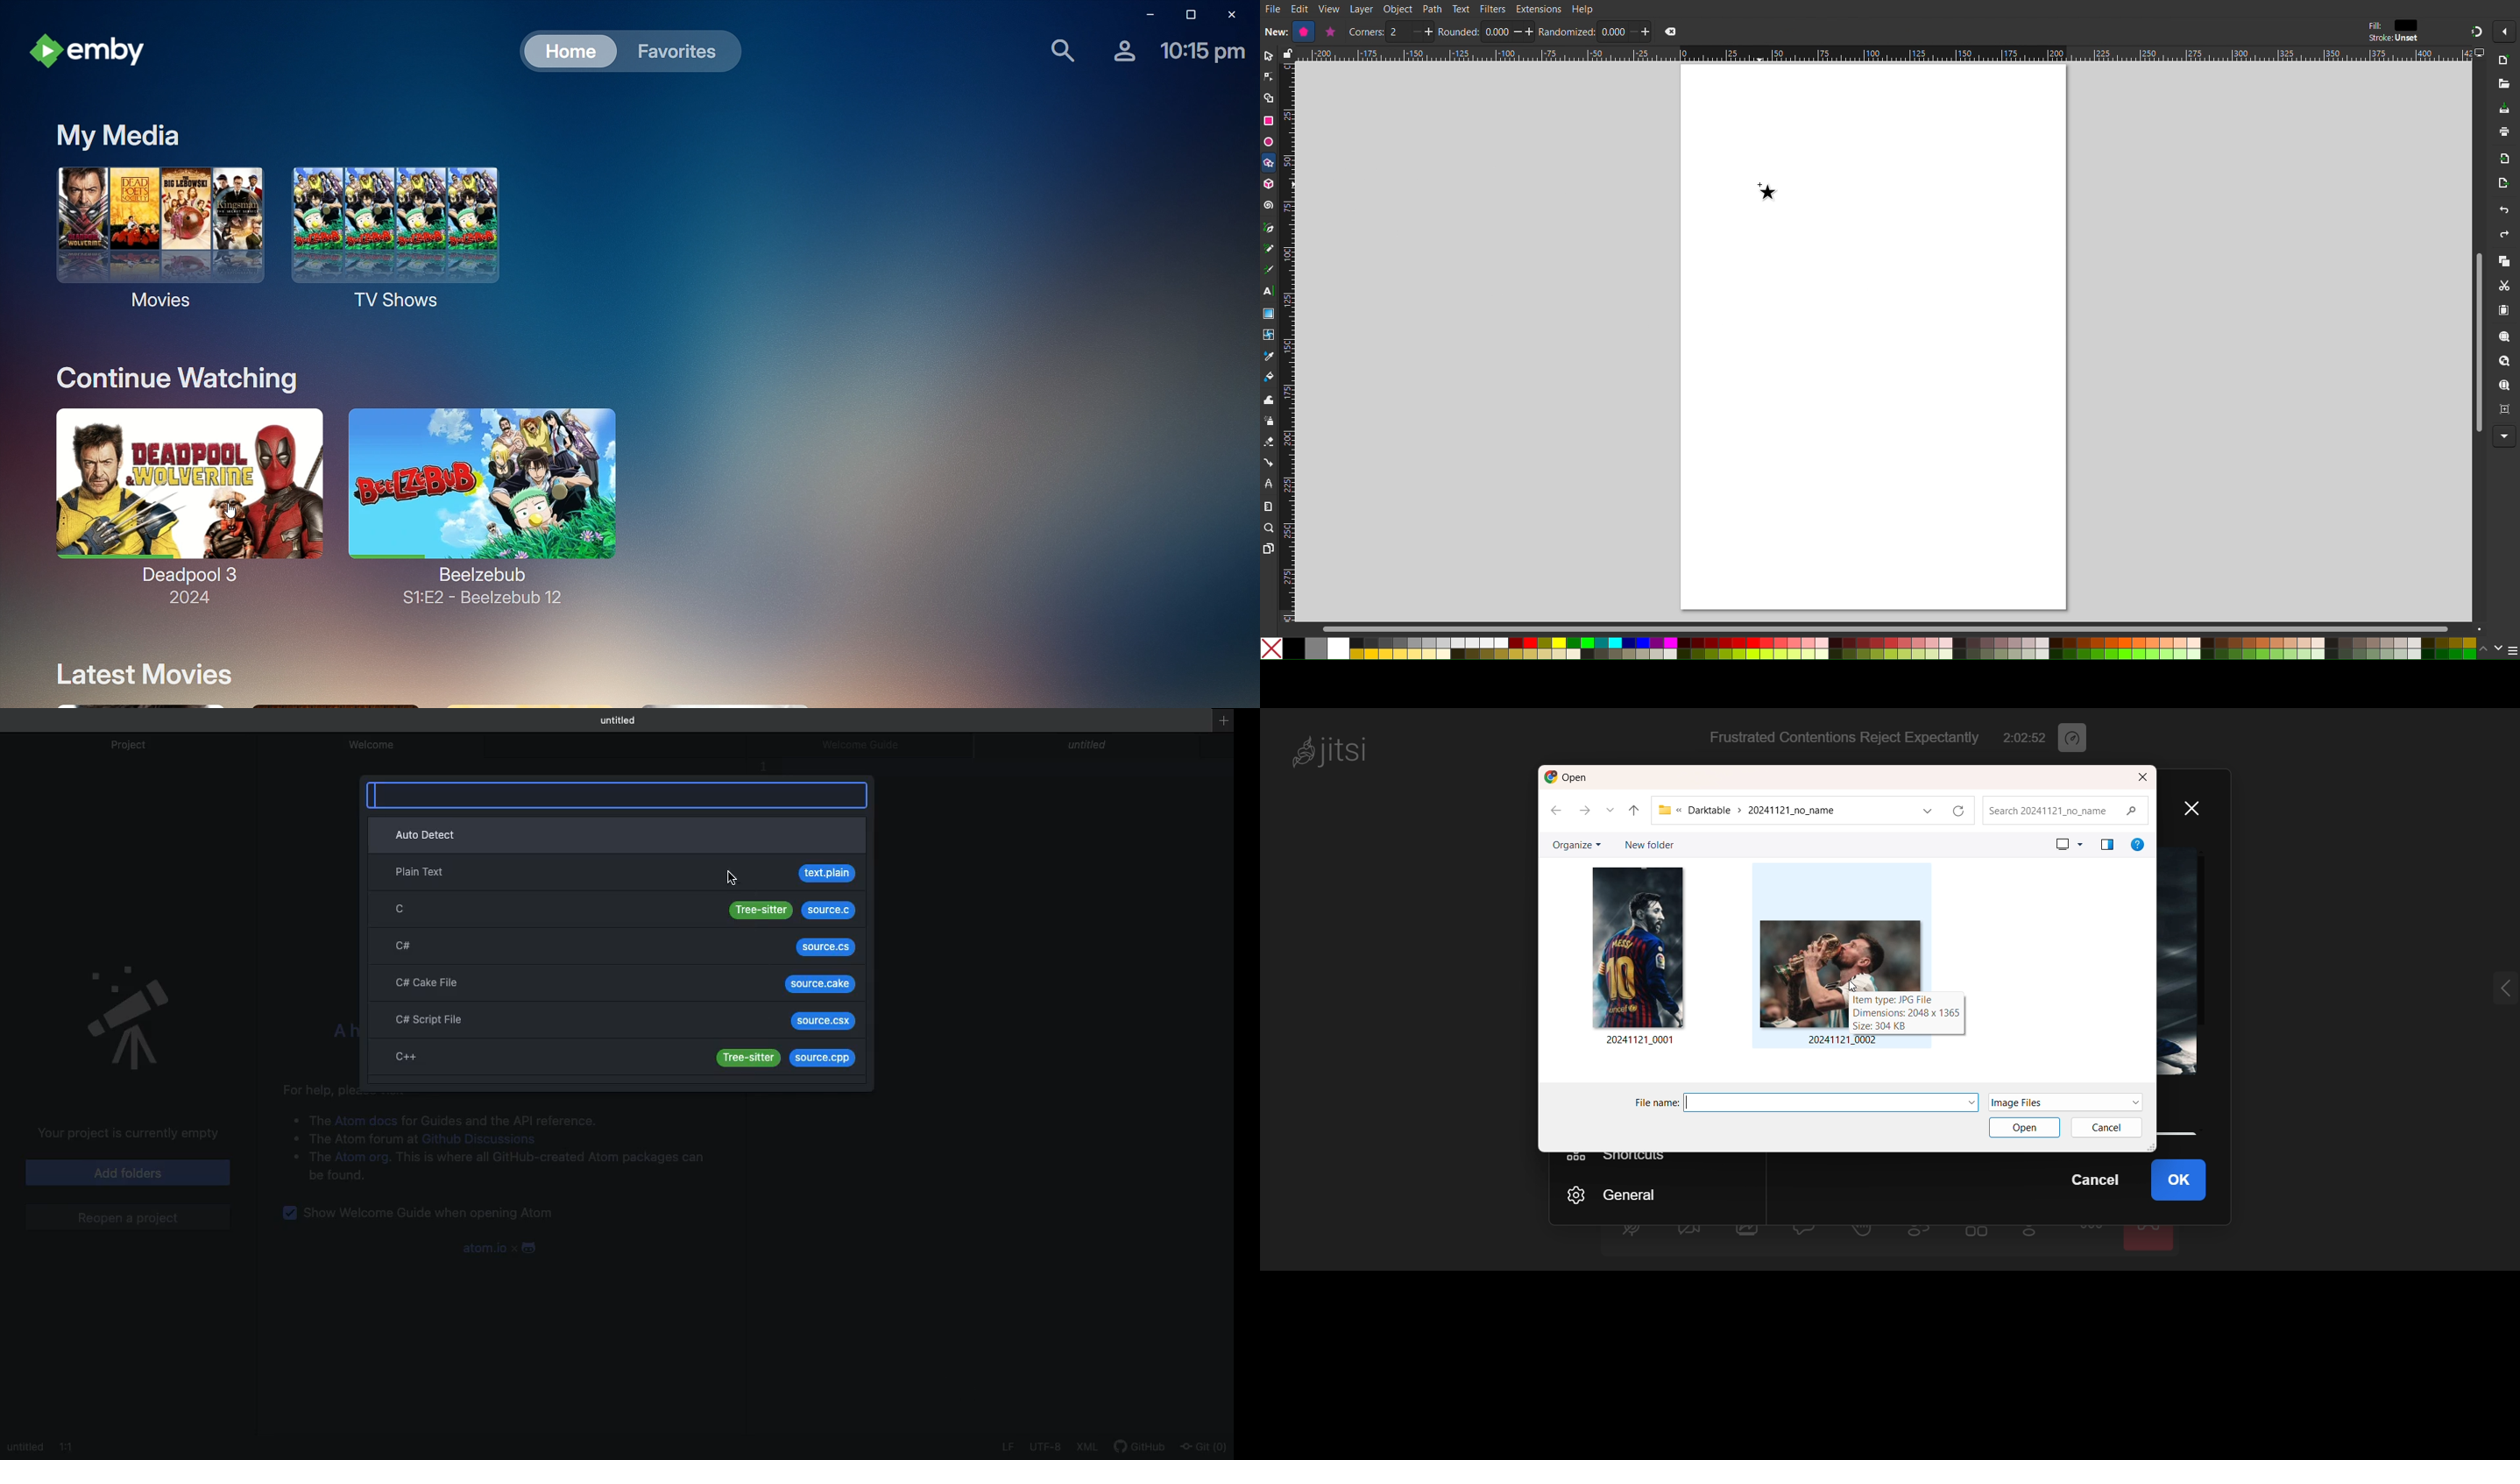 The height and width of the screenshot is (1484, 2520). I want to click on participantd, so click(1925, 1235).